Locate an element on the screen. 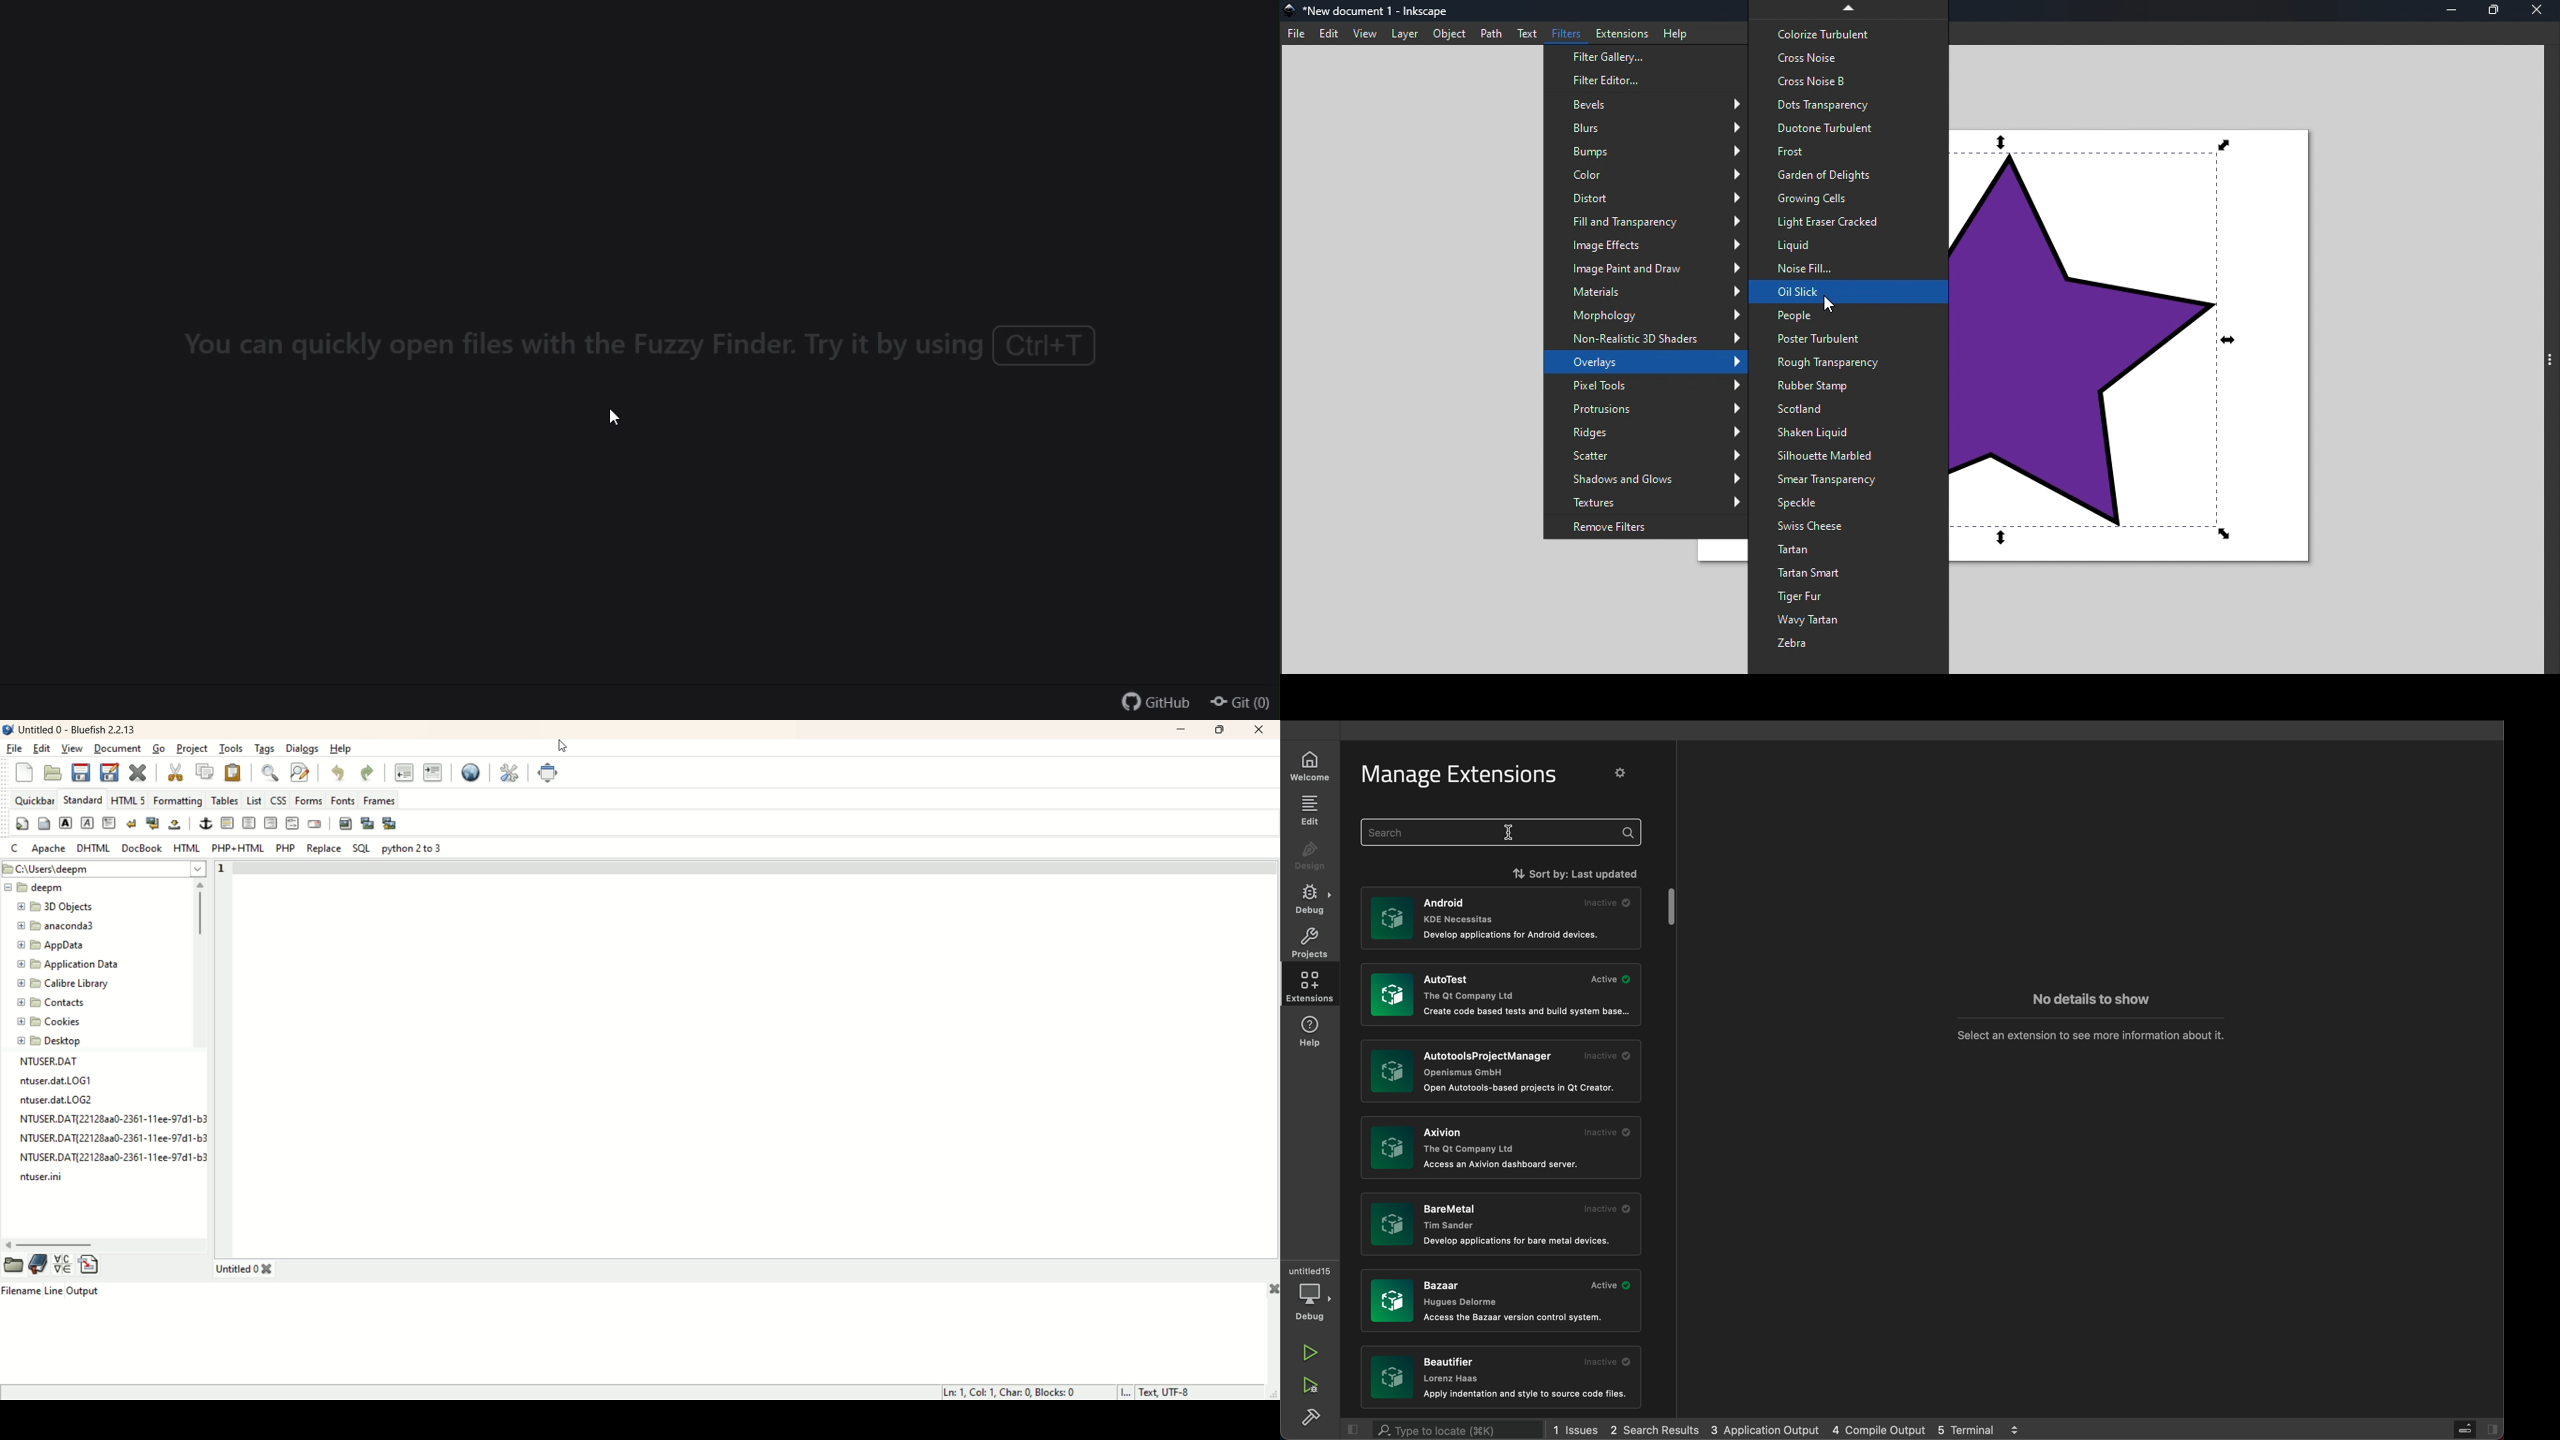 Image resolution: width=2576 pixels, height=1456 pixels. Smear Transparency is located at coordinates (1850, 480).